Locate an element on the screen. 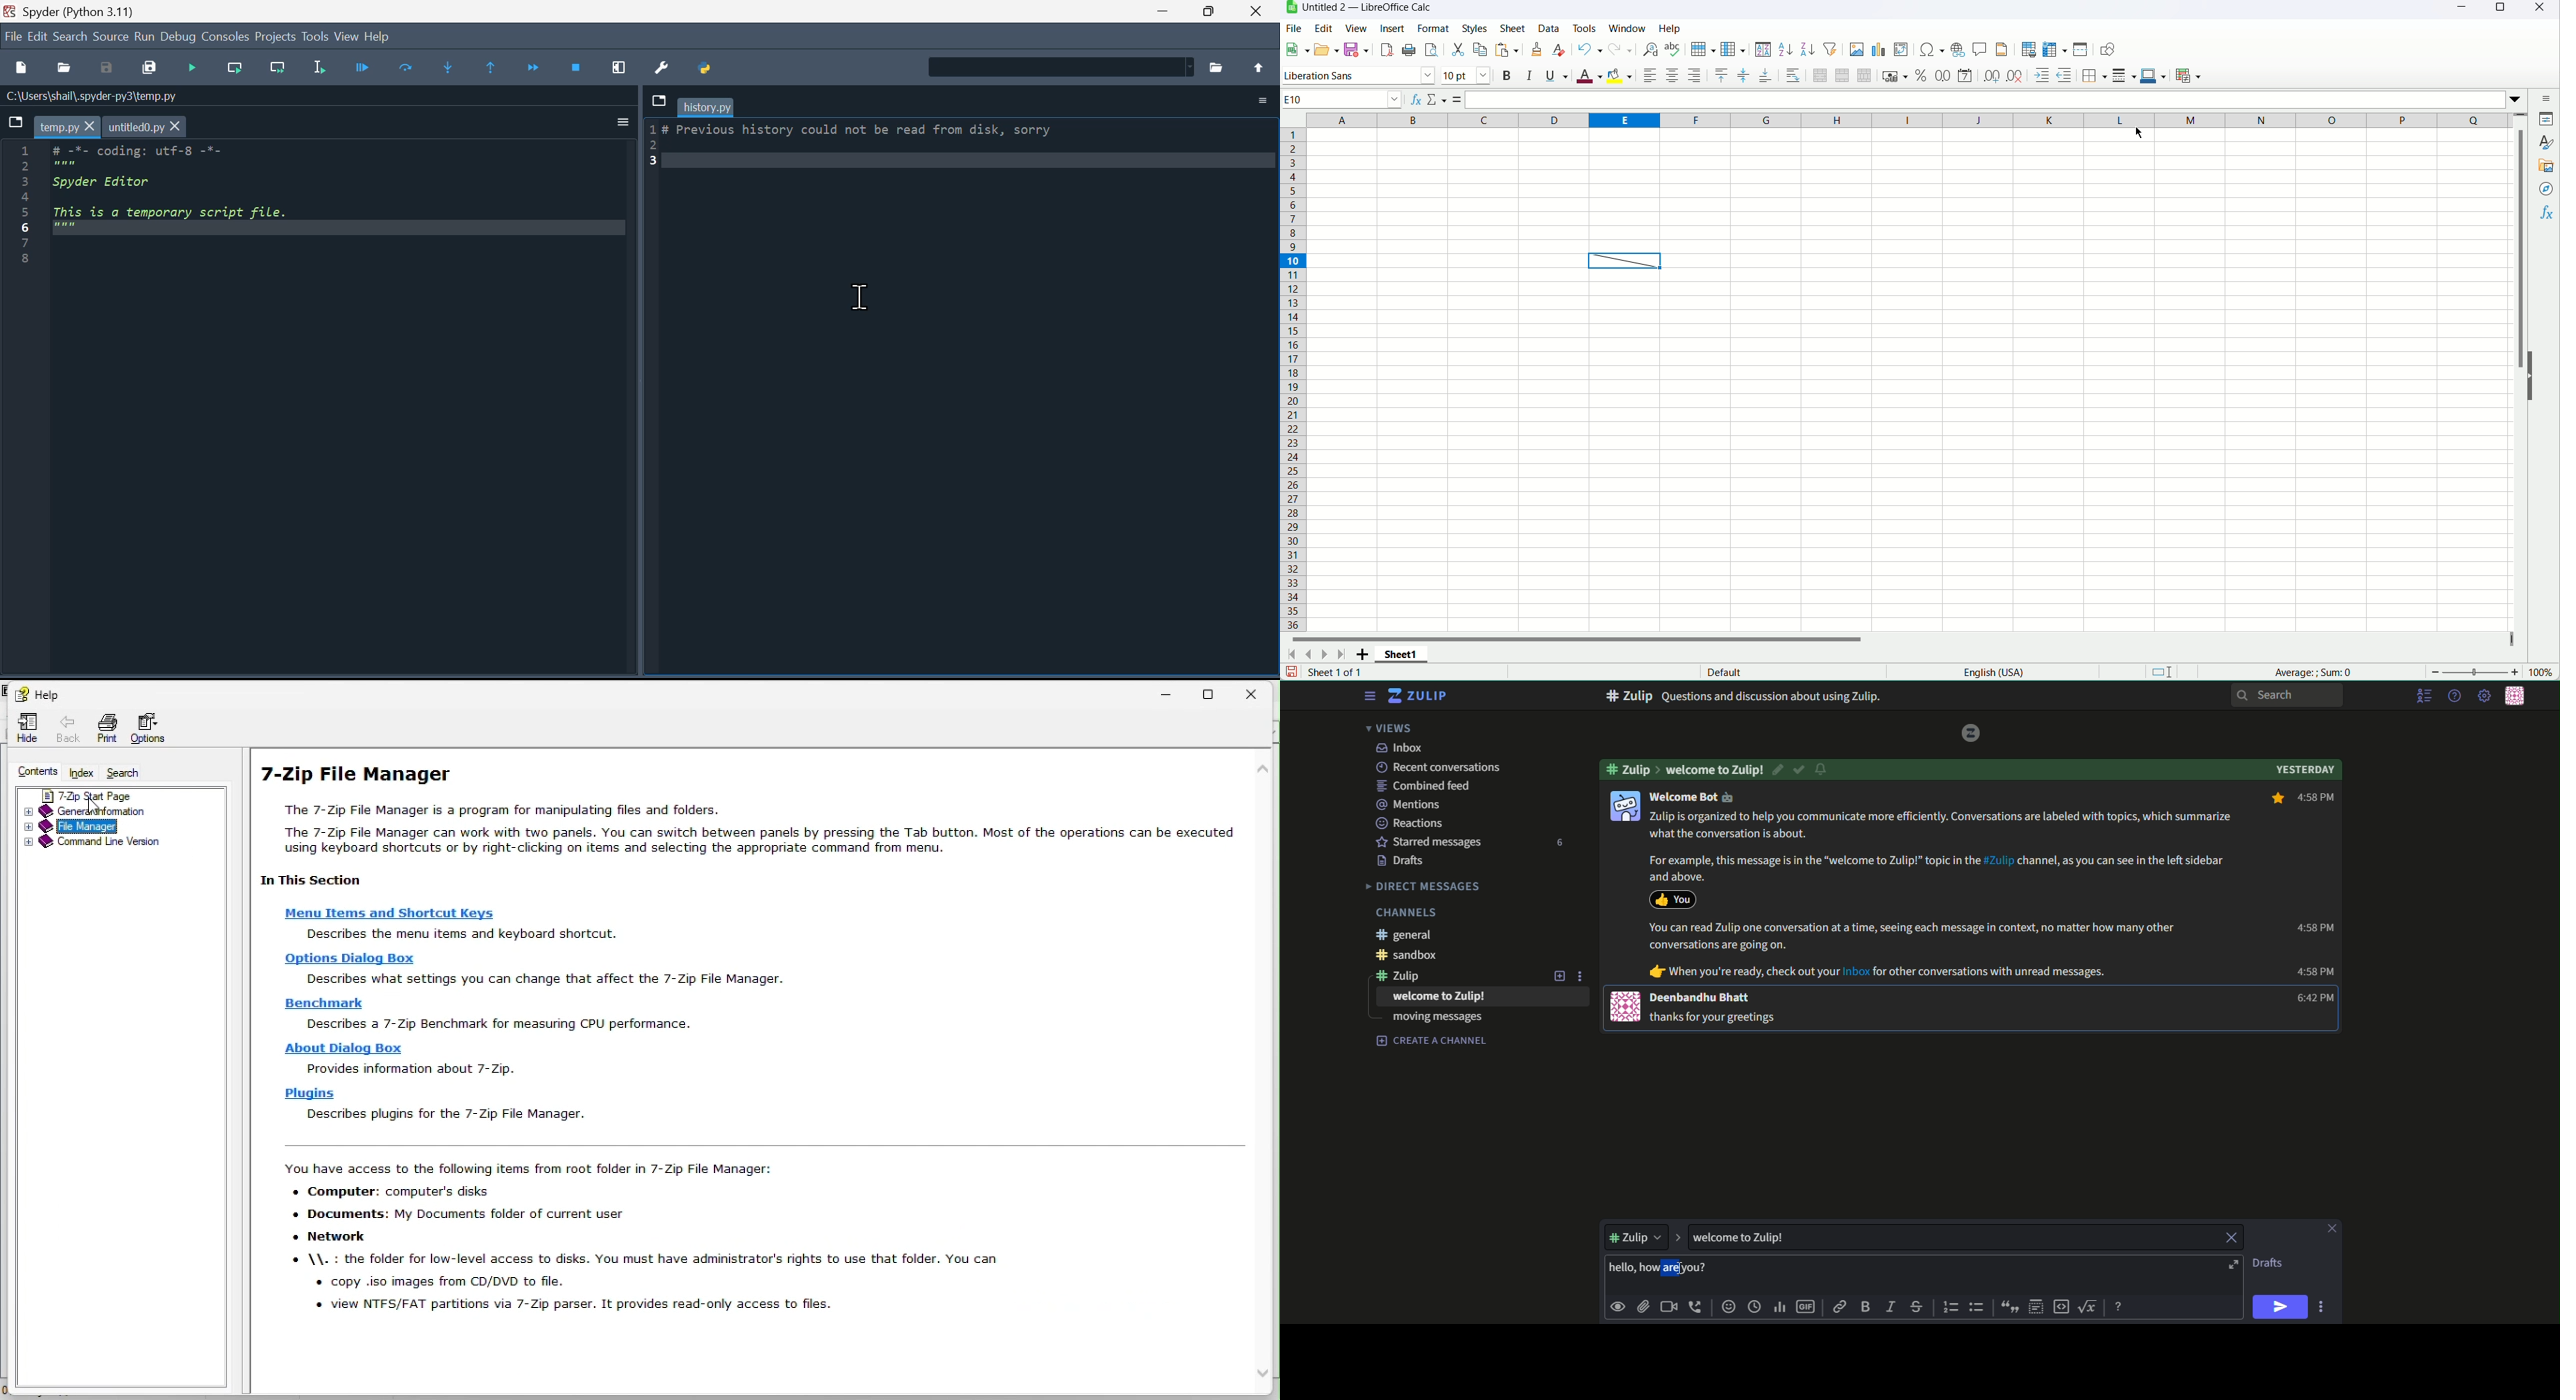  Describes a 7-Zip Benchmark for measuring CPU performance is located at coordinates (499, 1024).